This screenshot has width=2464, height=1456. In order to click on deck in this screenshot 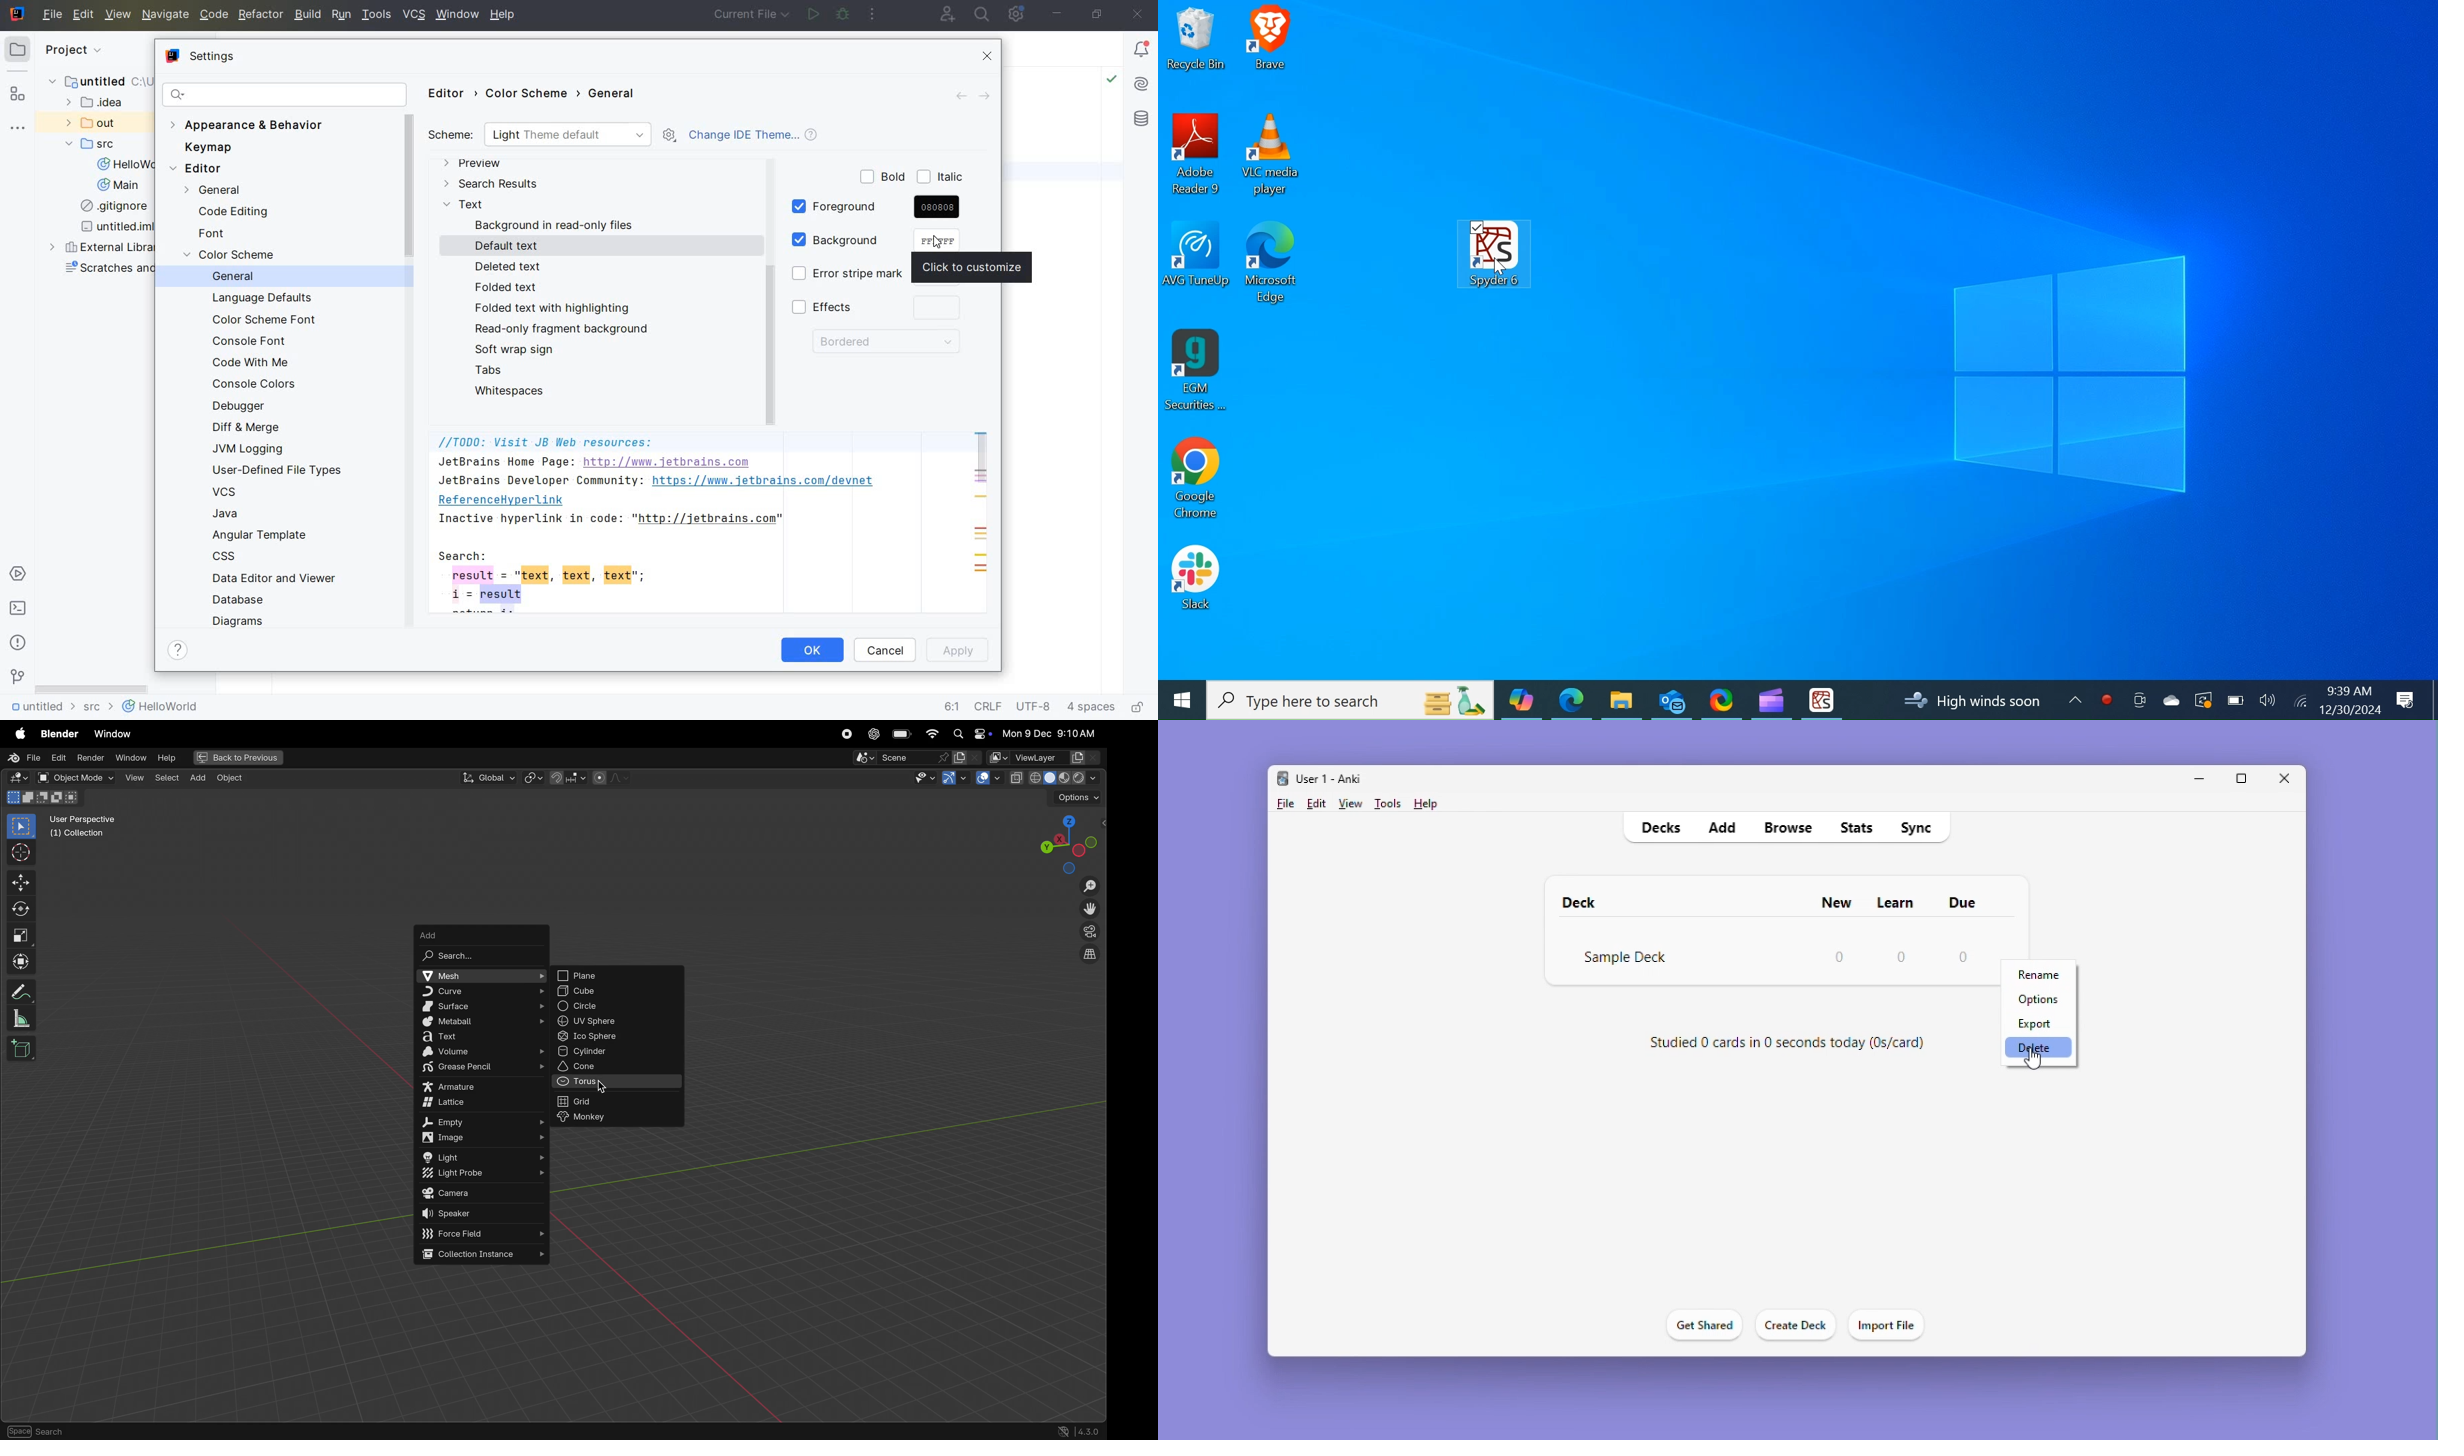, I will do `click(1580, 903)`.